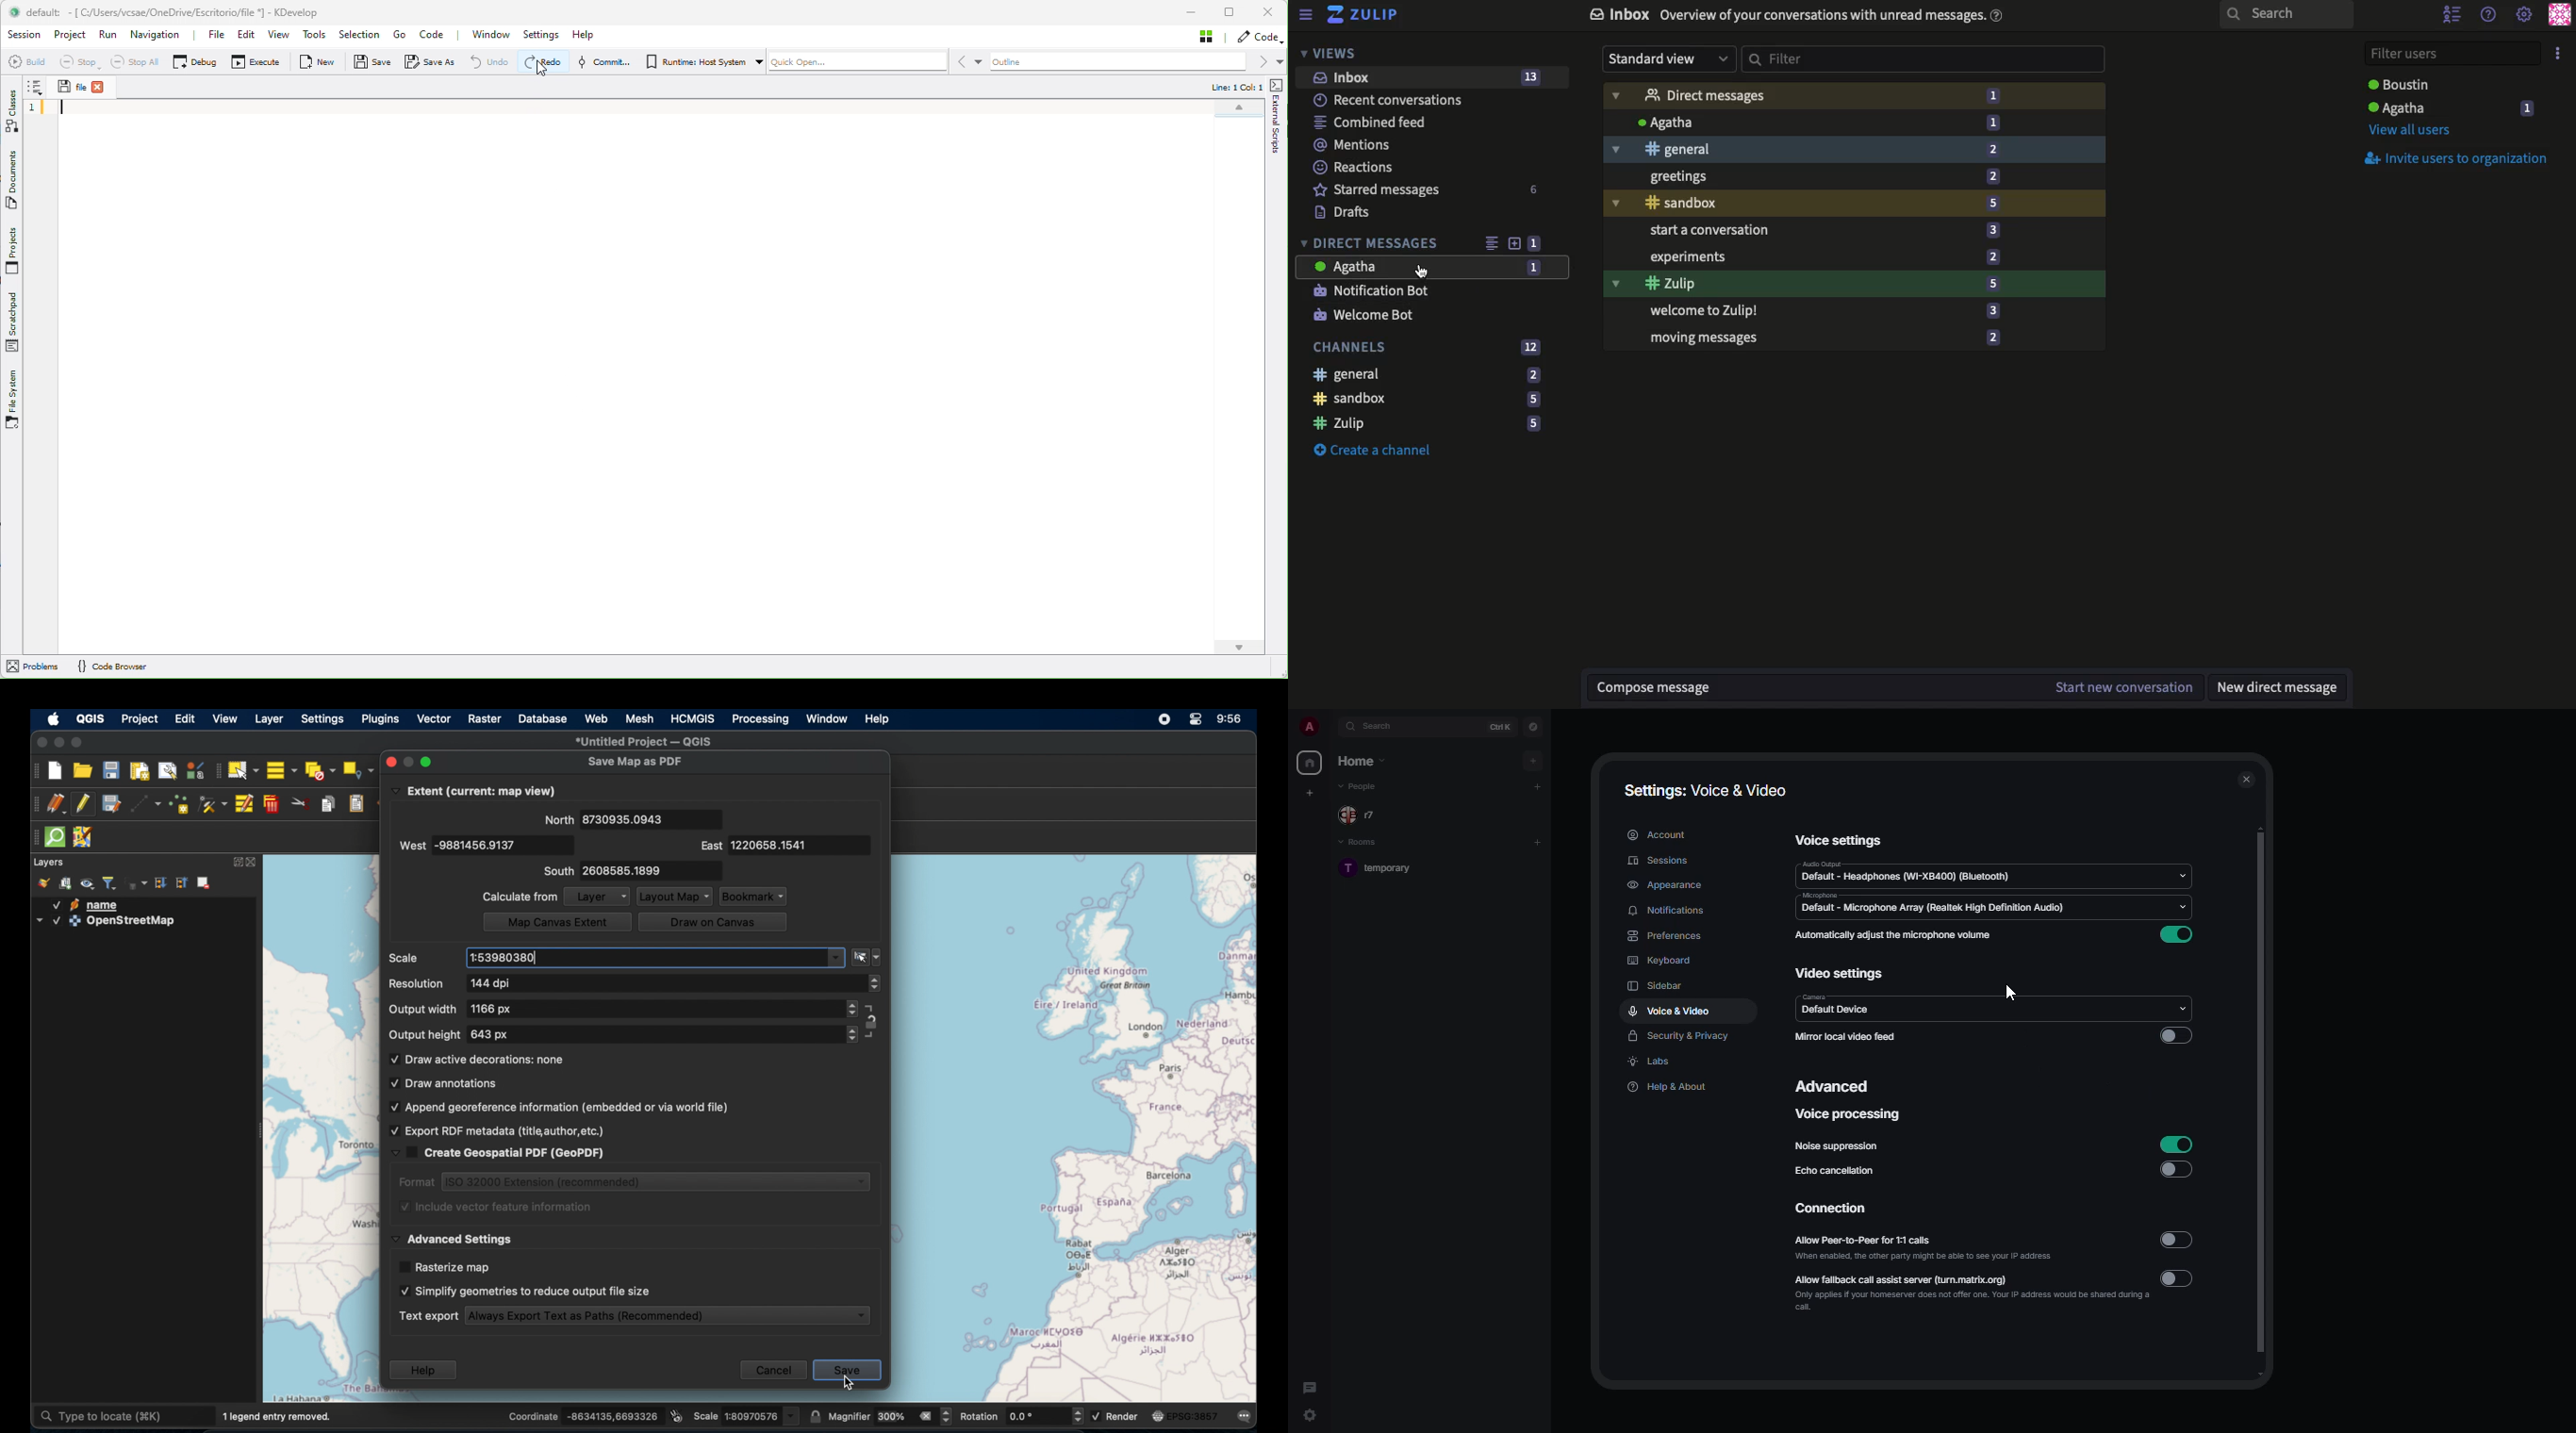  What do you see at coordinates (2125, 687) in the screenshot?
I see `Start new conversation` at bounding box center [2125, 687].